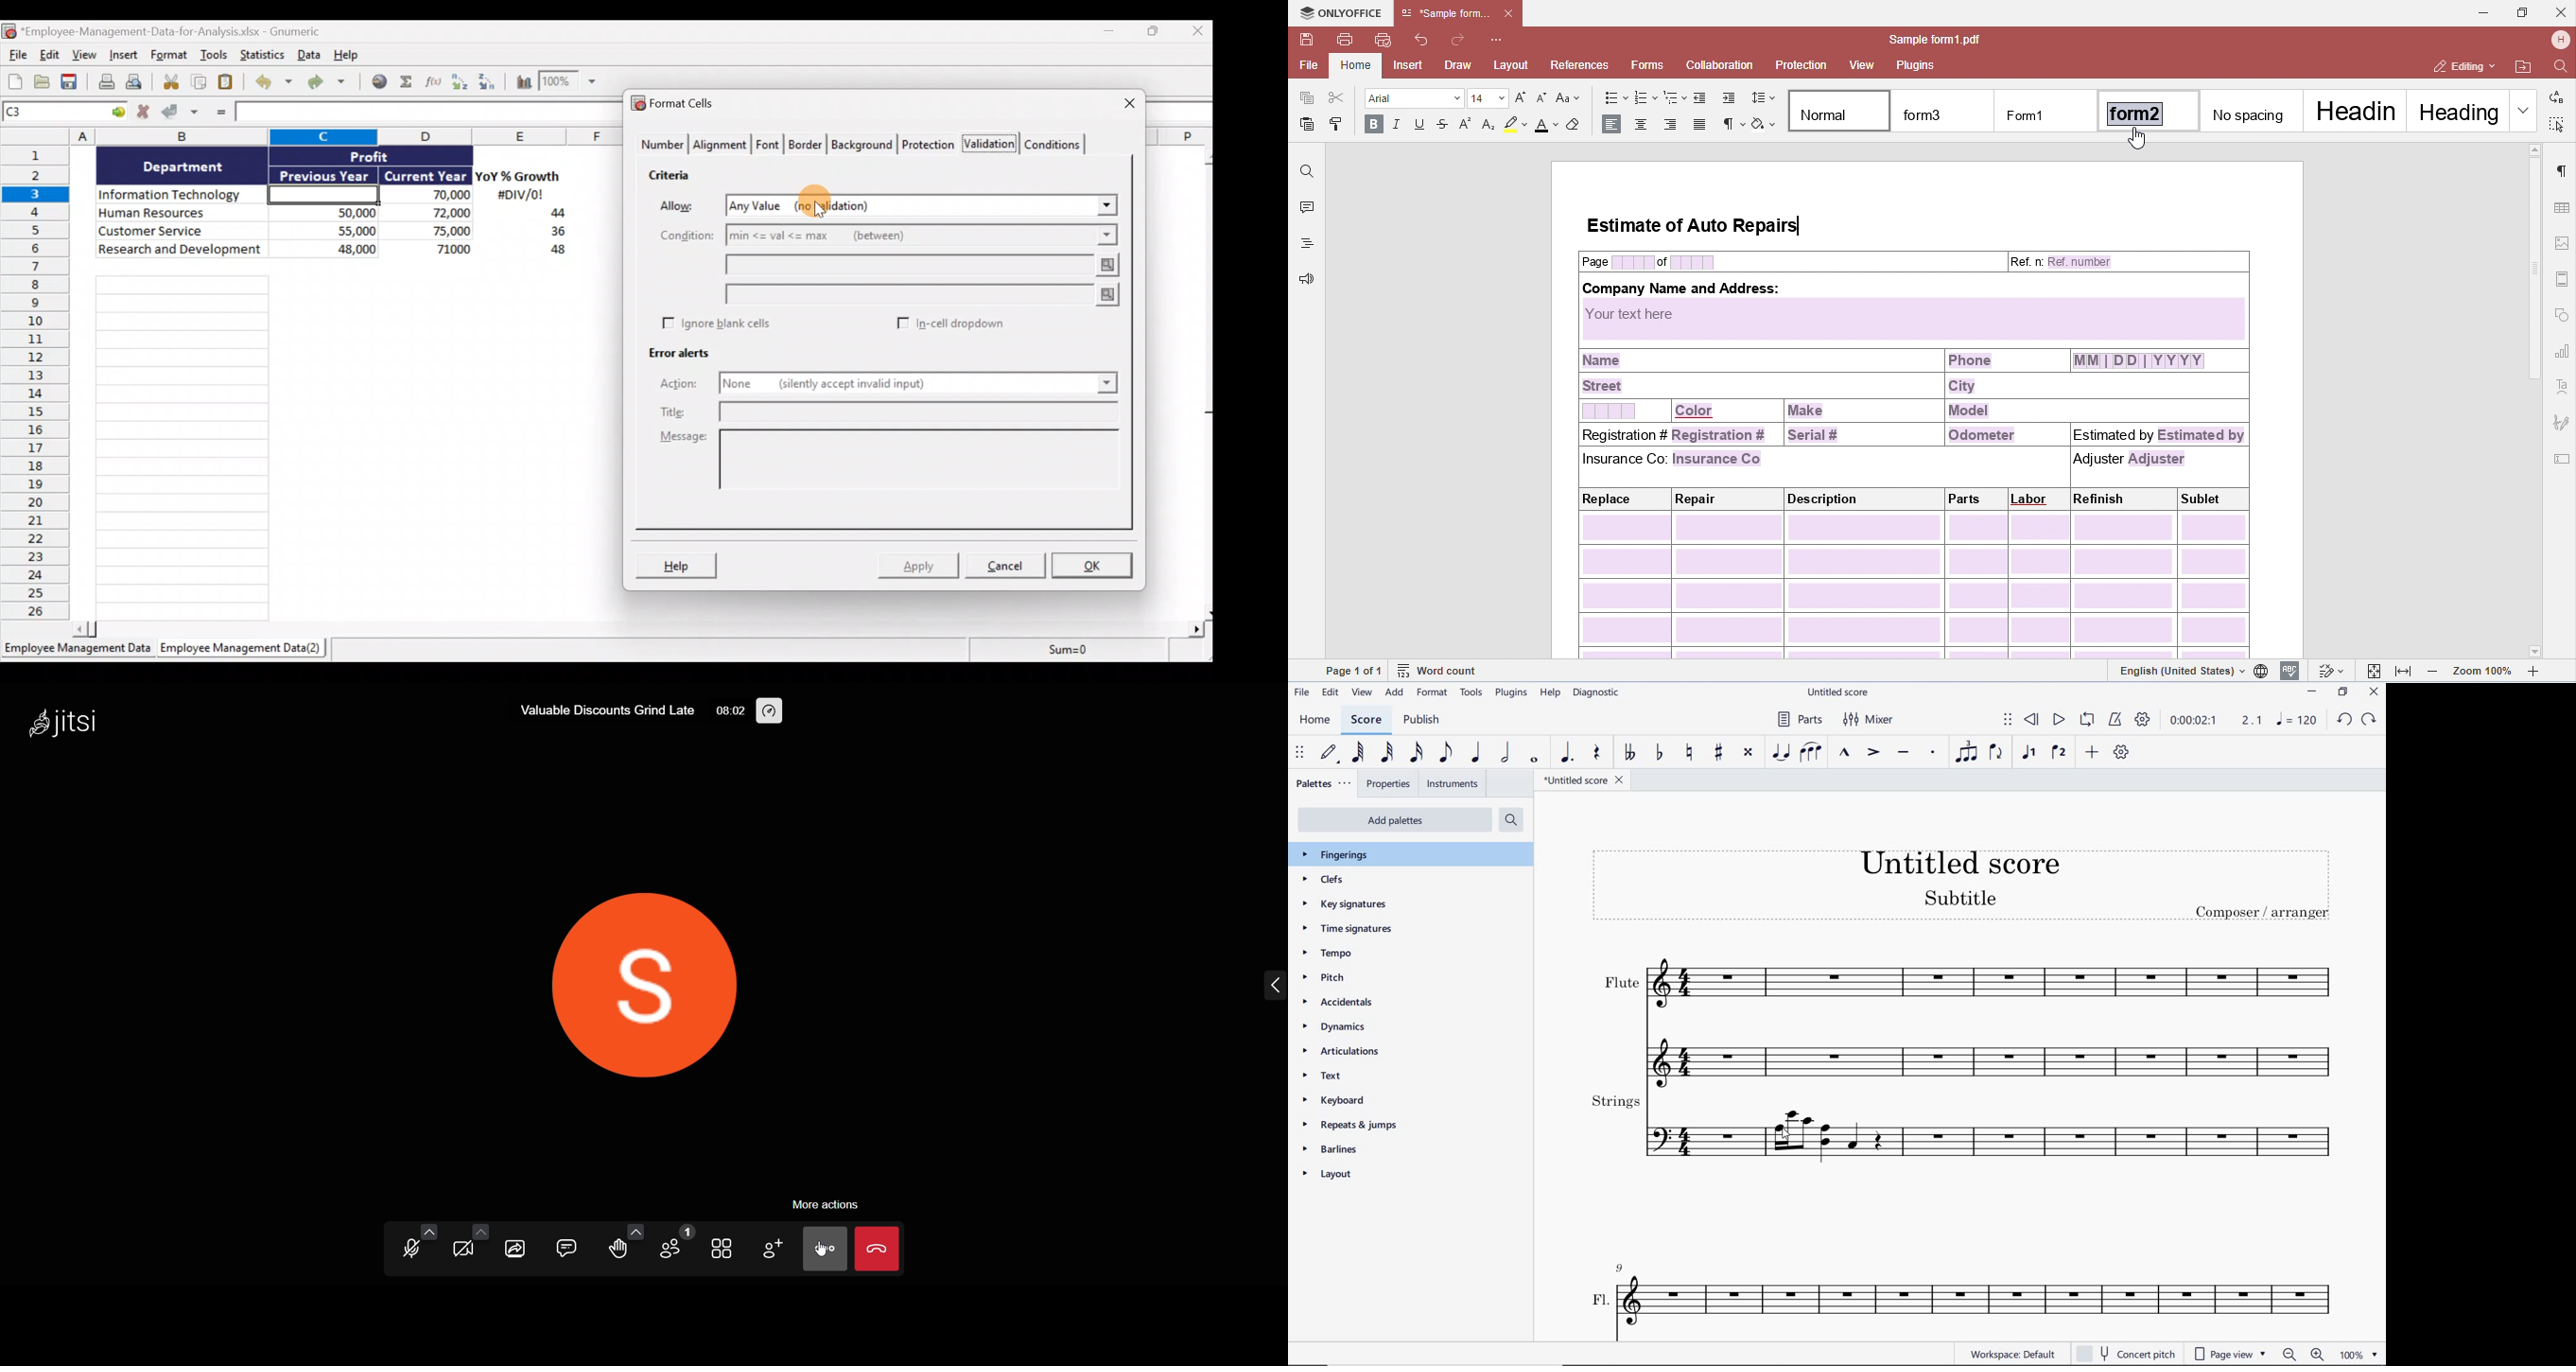 Image resolution: width=2576 pixels, height=1372 pixels. What do you see at coordinates (950, 324) in the screenshot?
I see `In-cell dropdown` at bounding box center [950, 324].